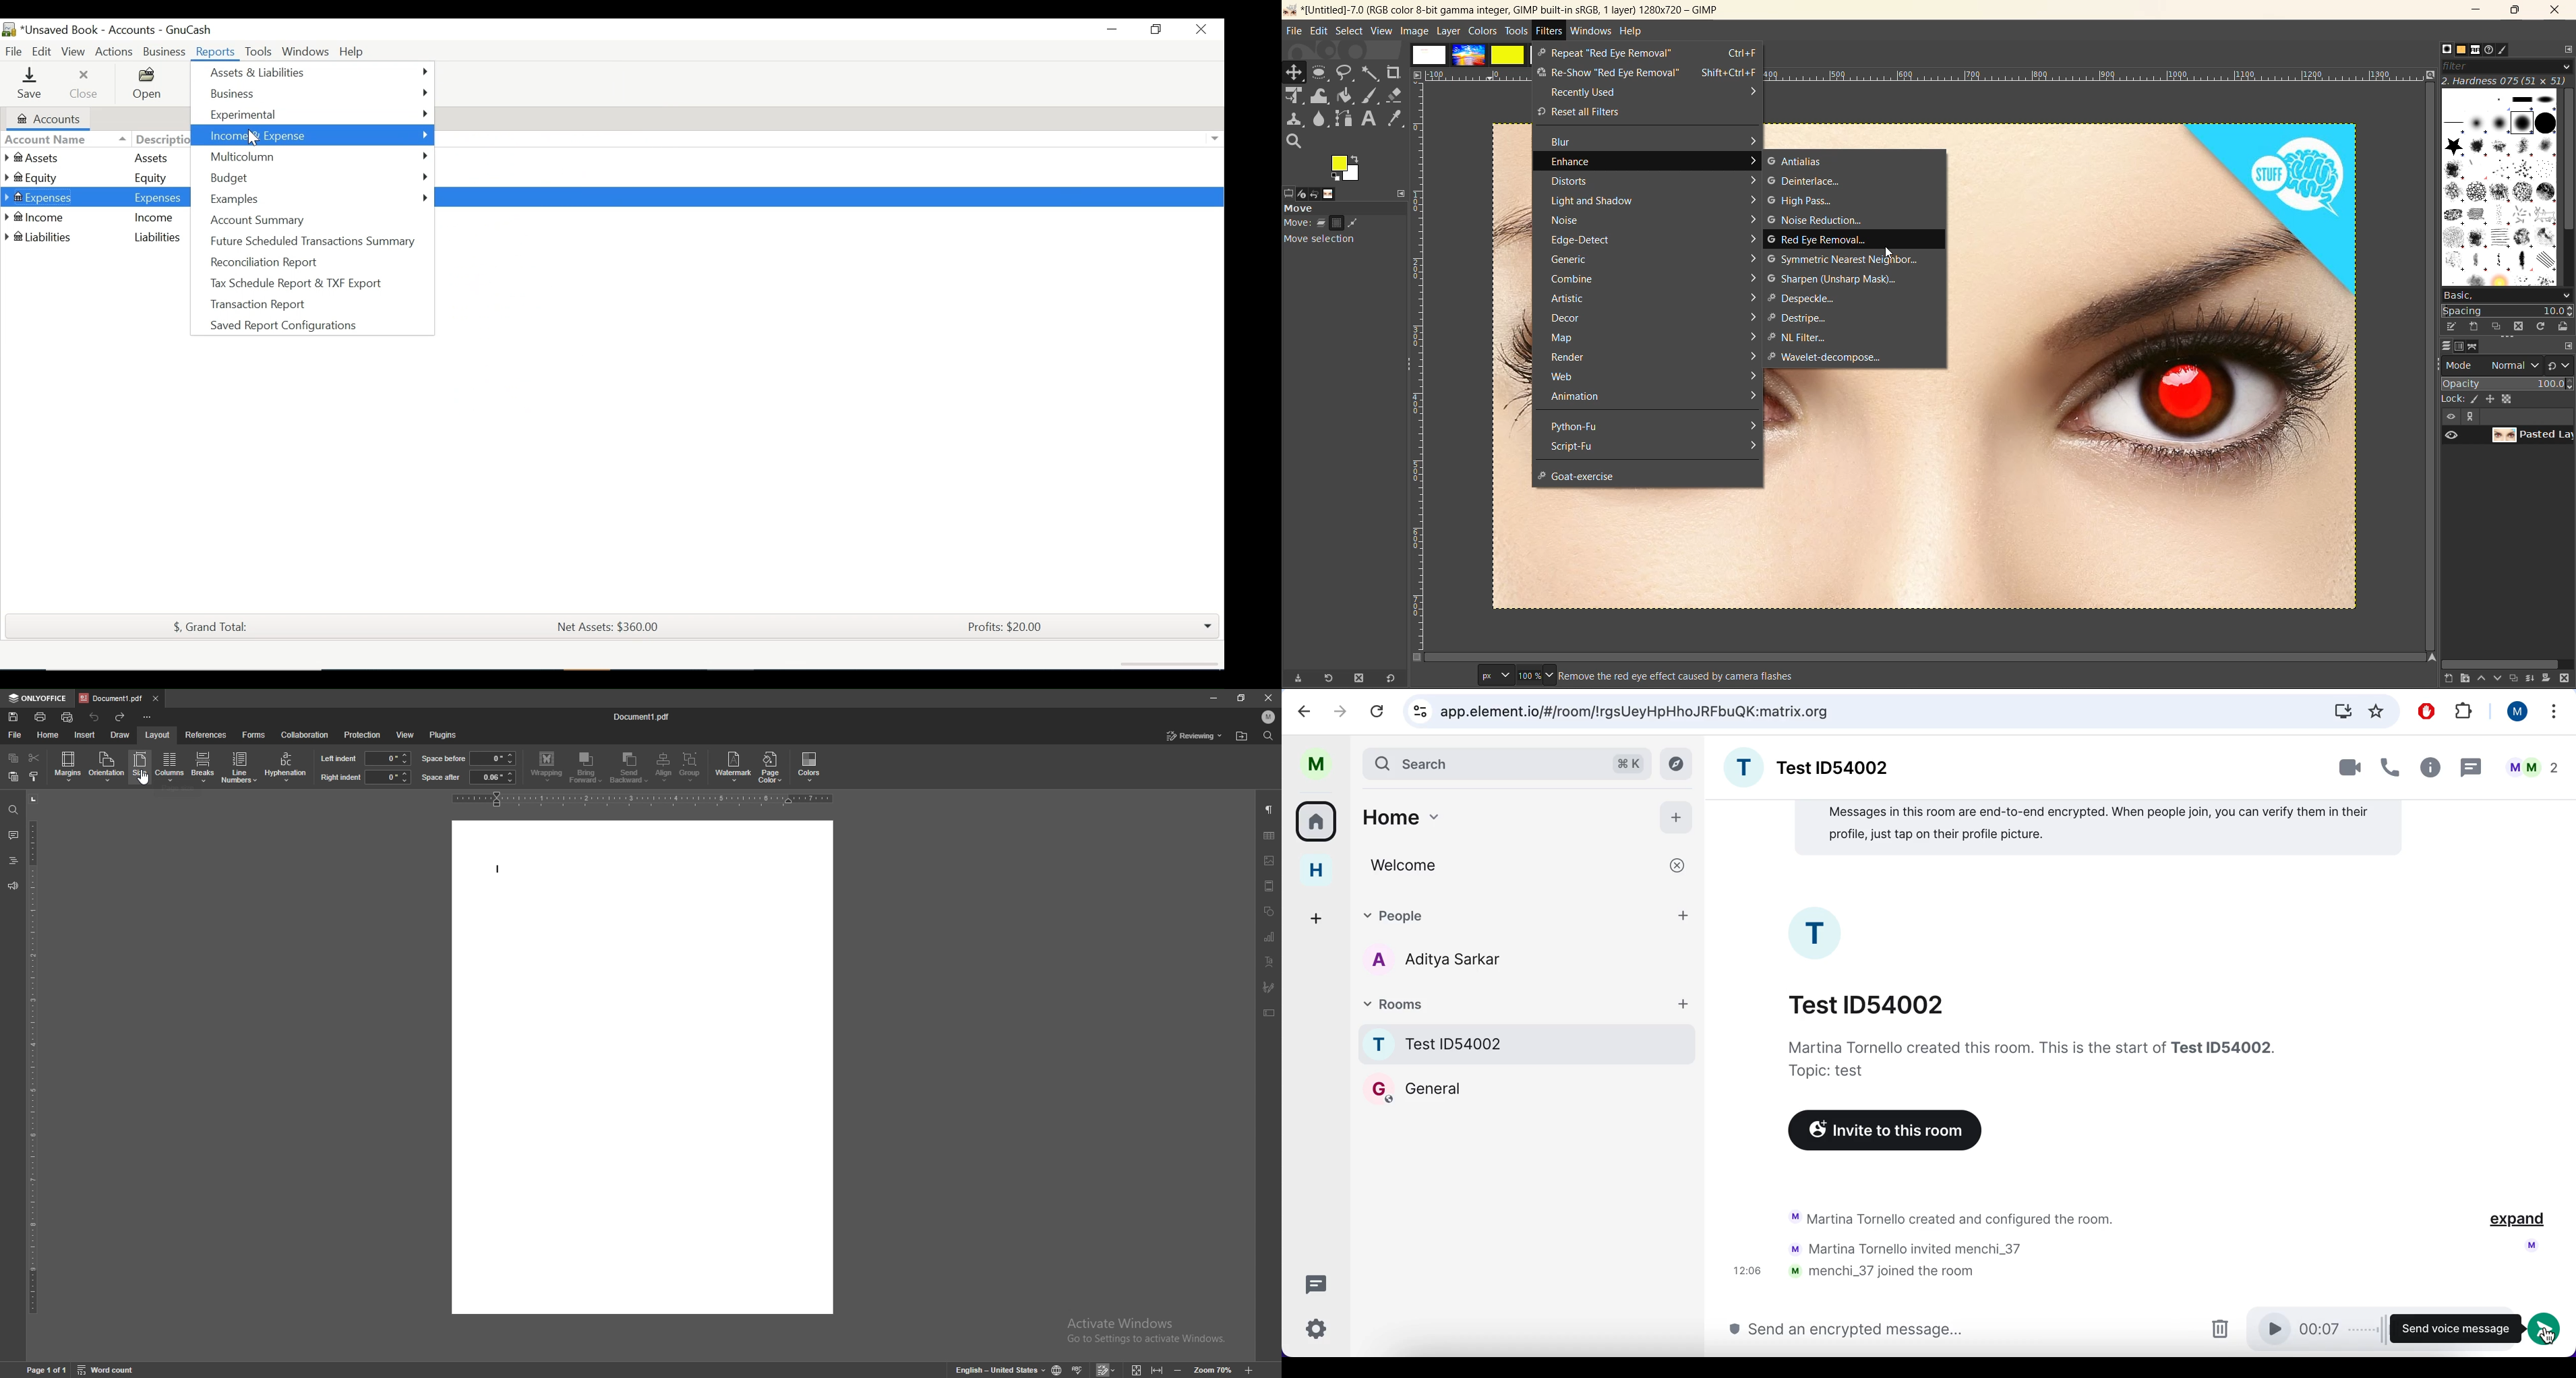 This screenshot has height=1400, width=2576. Describe the element at coordinates (1271, 961) in the screenshot. I see `text art` at that location.